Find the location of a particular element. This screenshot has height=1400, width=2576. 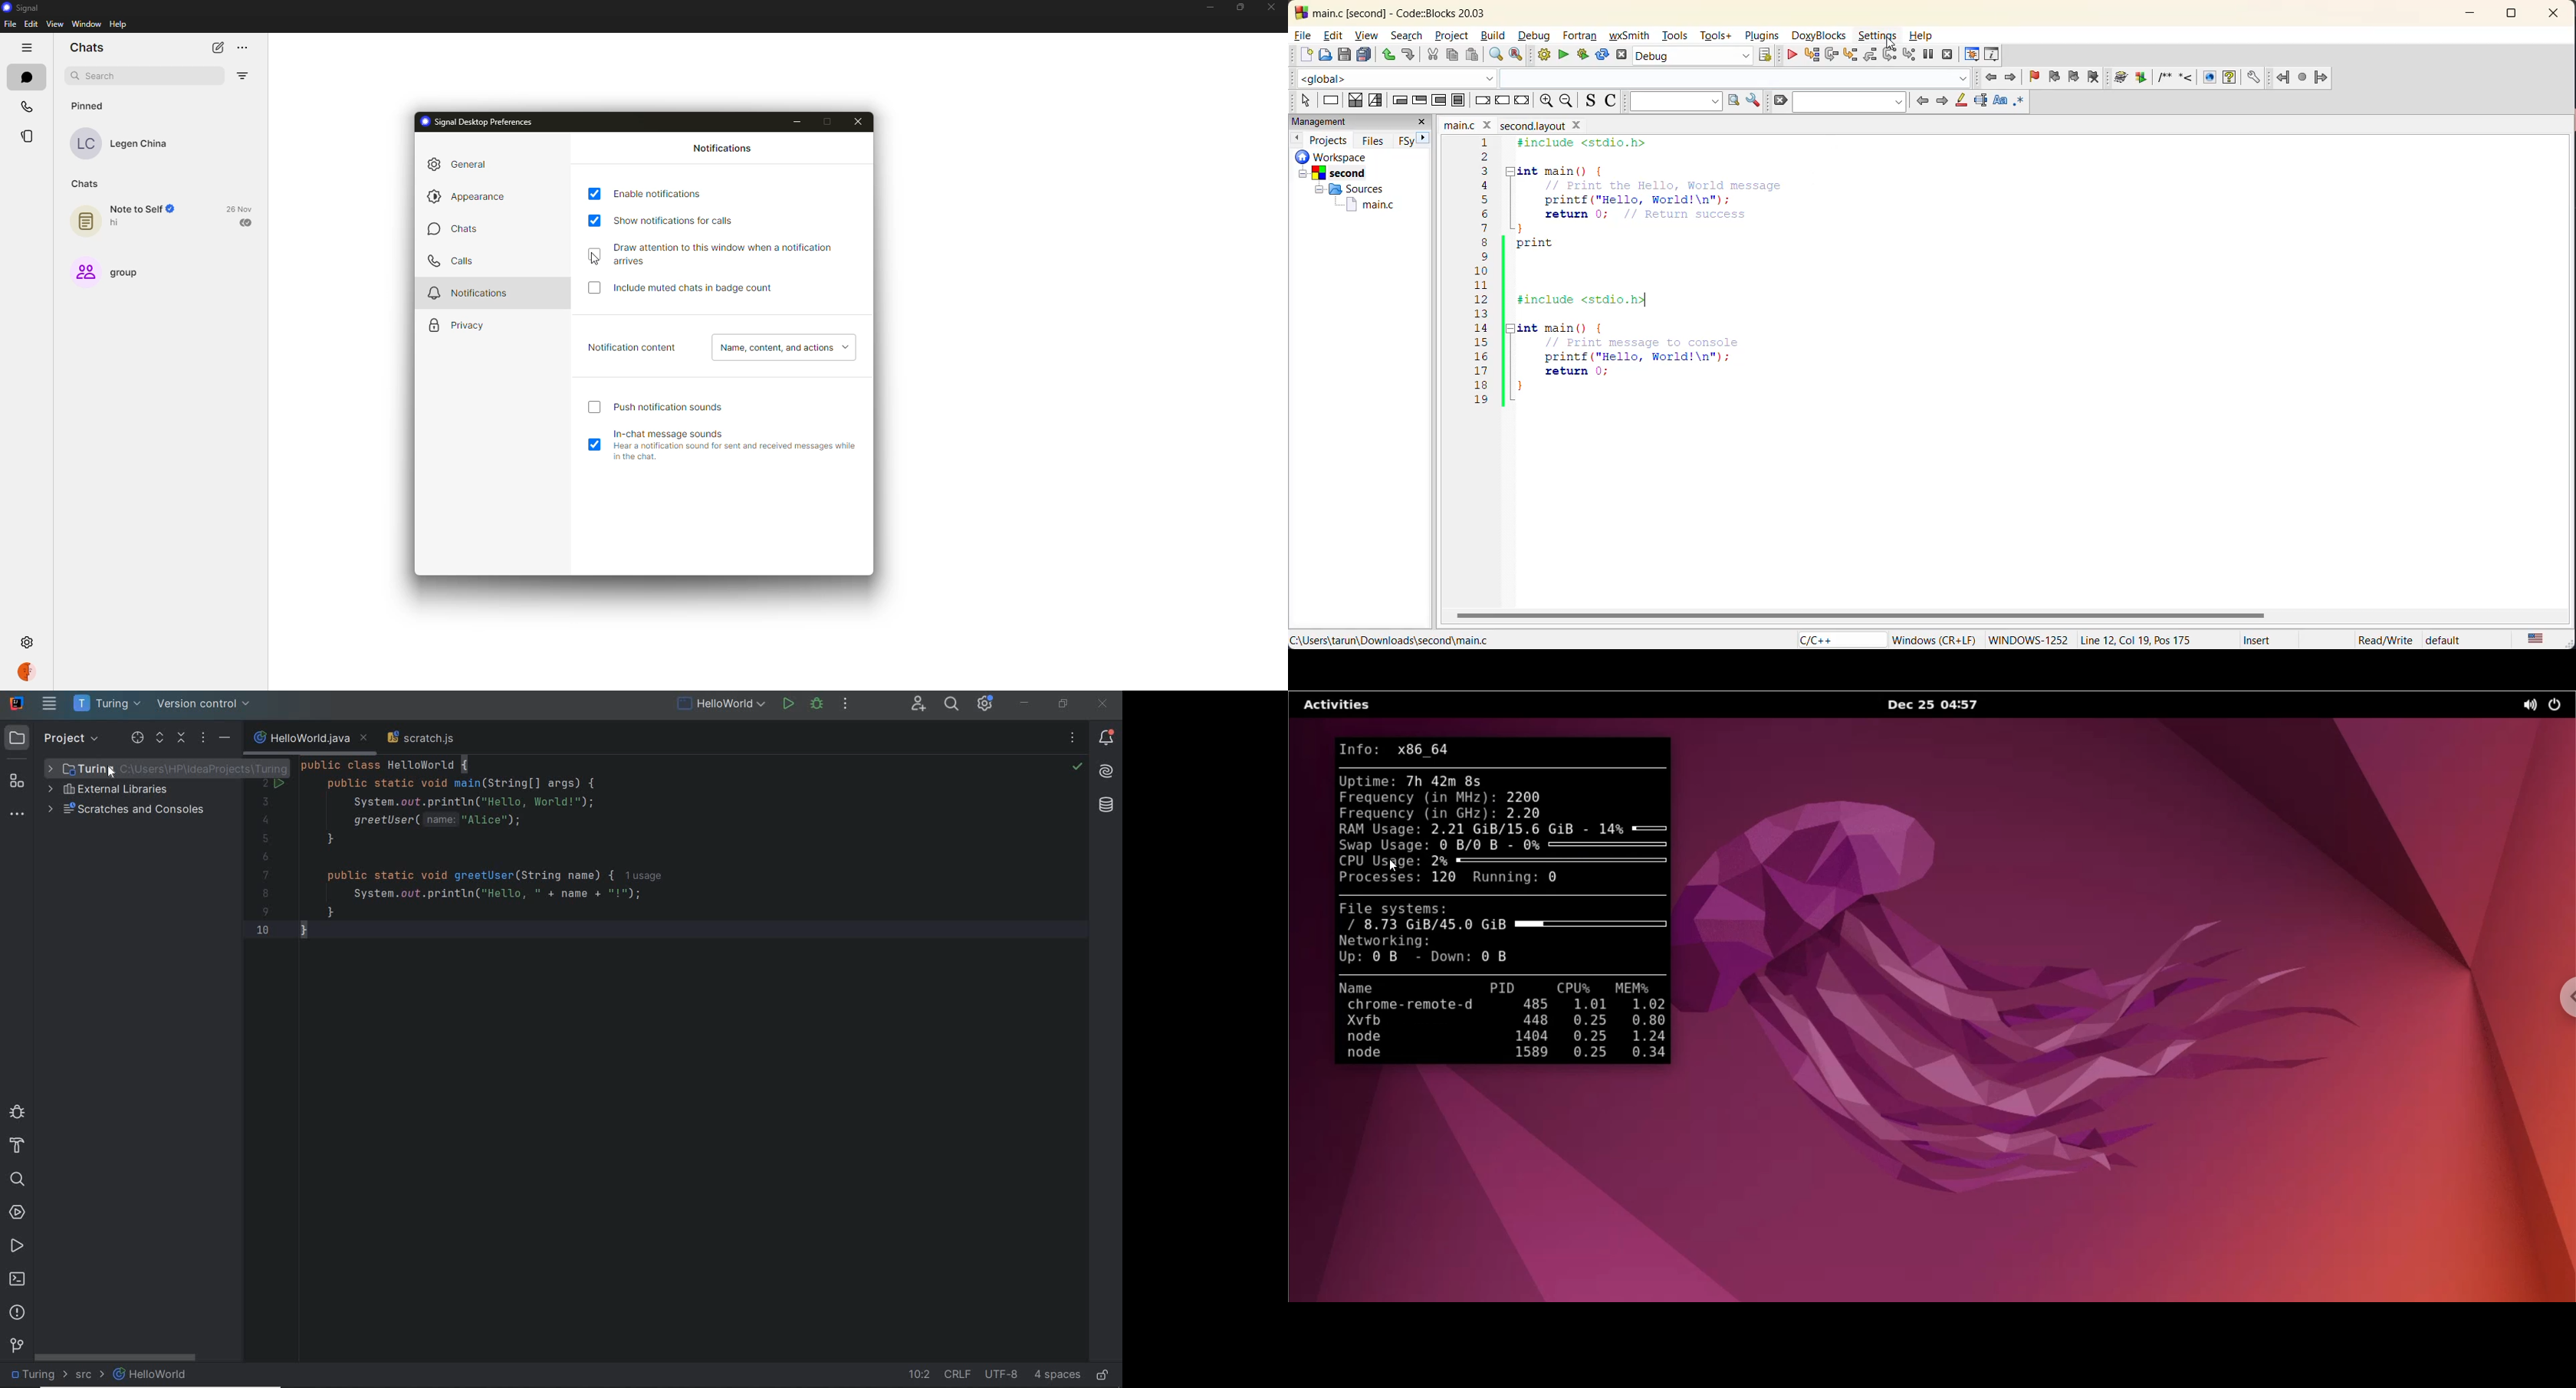

files is located at coordinates (1371, 140).